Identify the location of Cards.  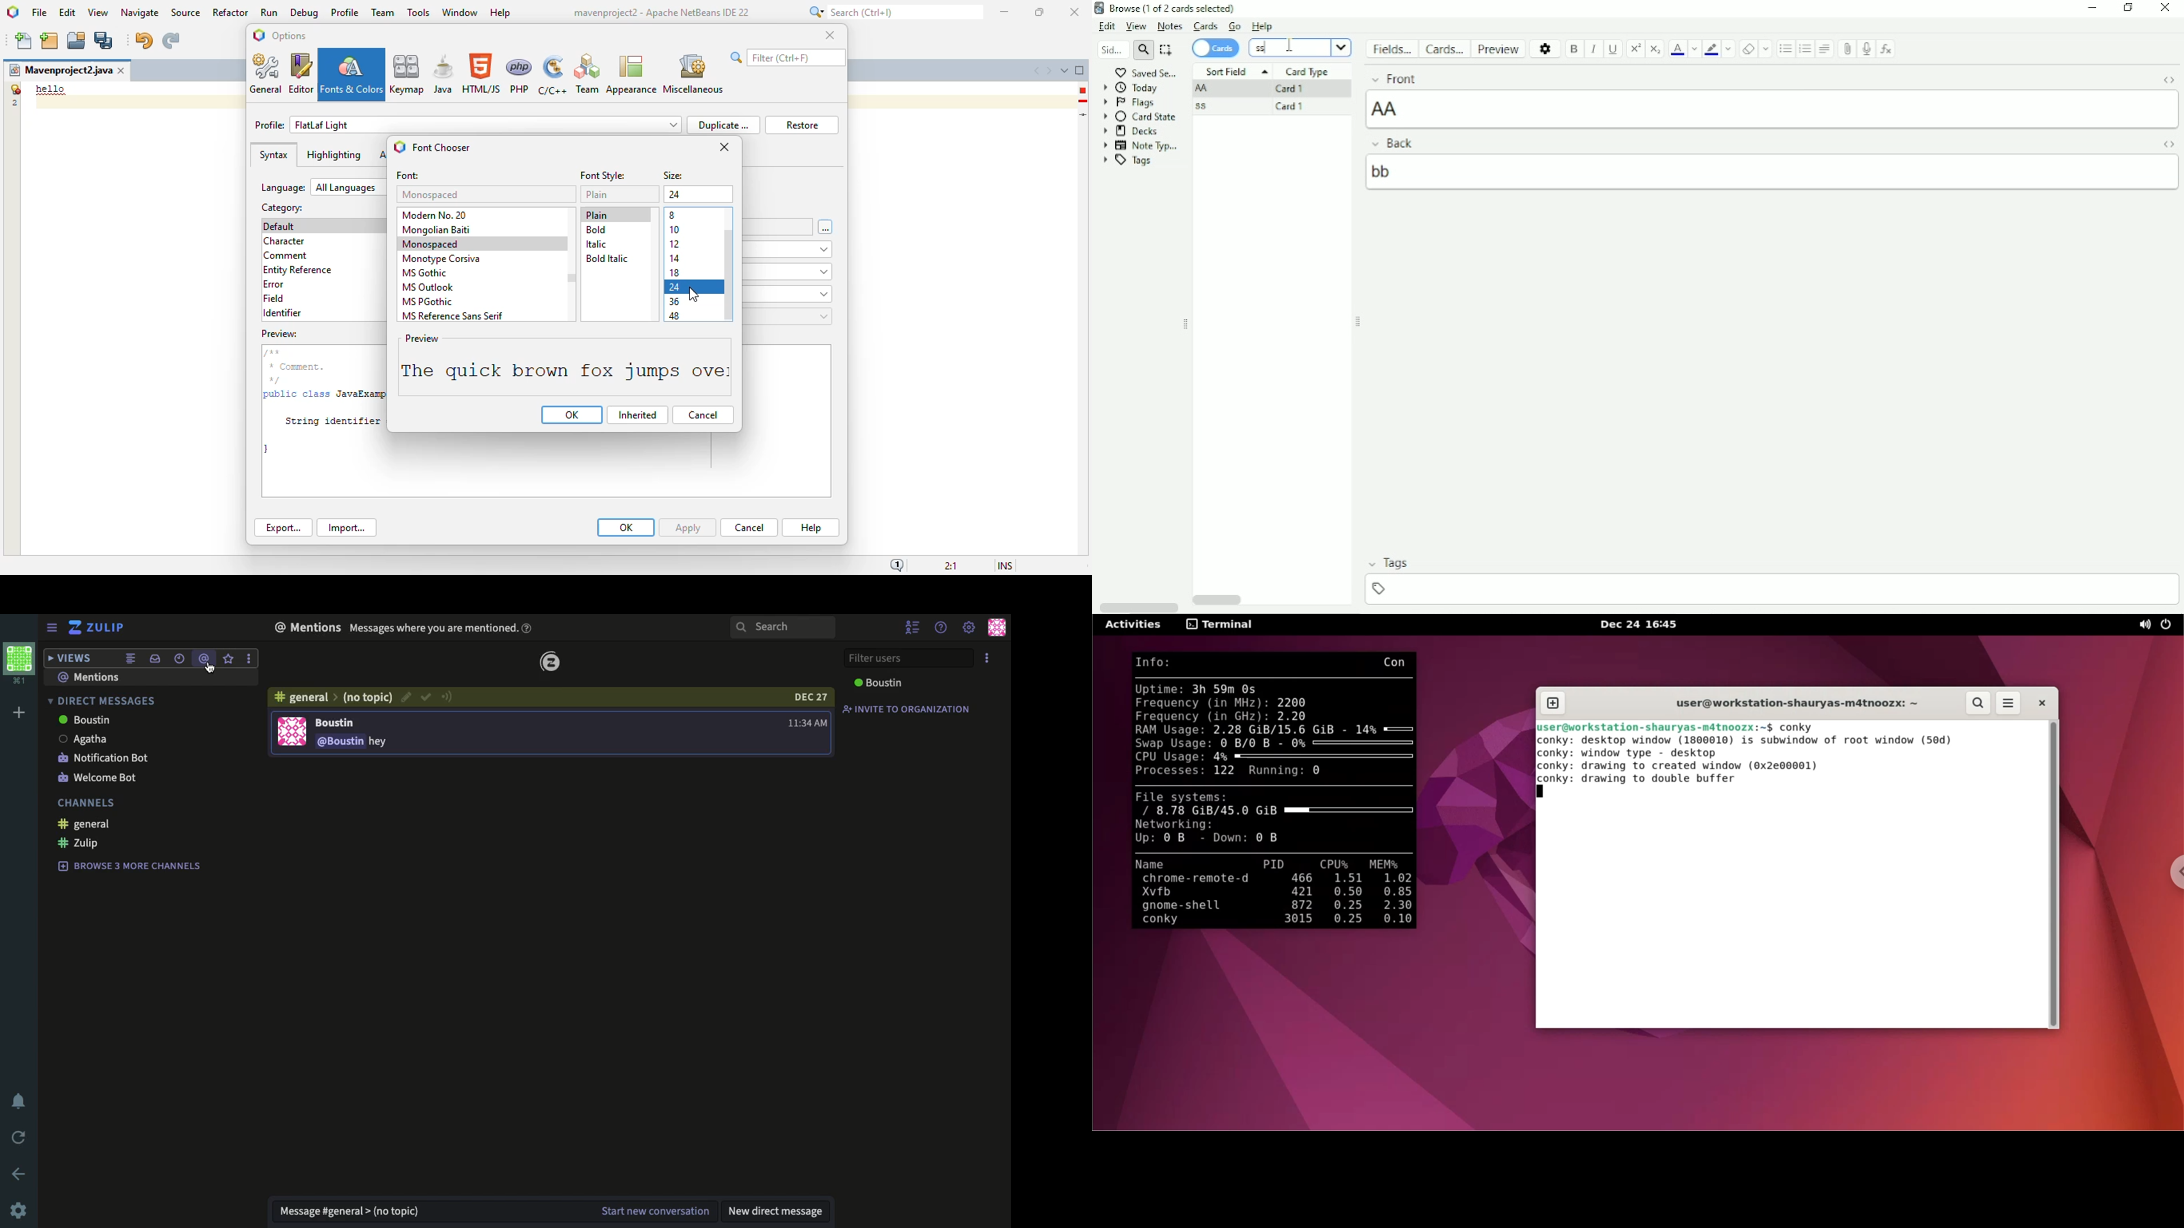
(1216, 49).